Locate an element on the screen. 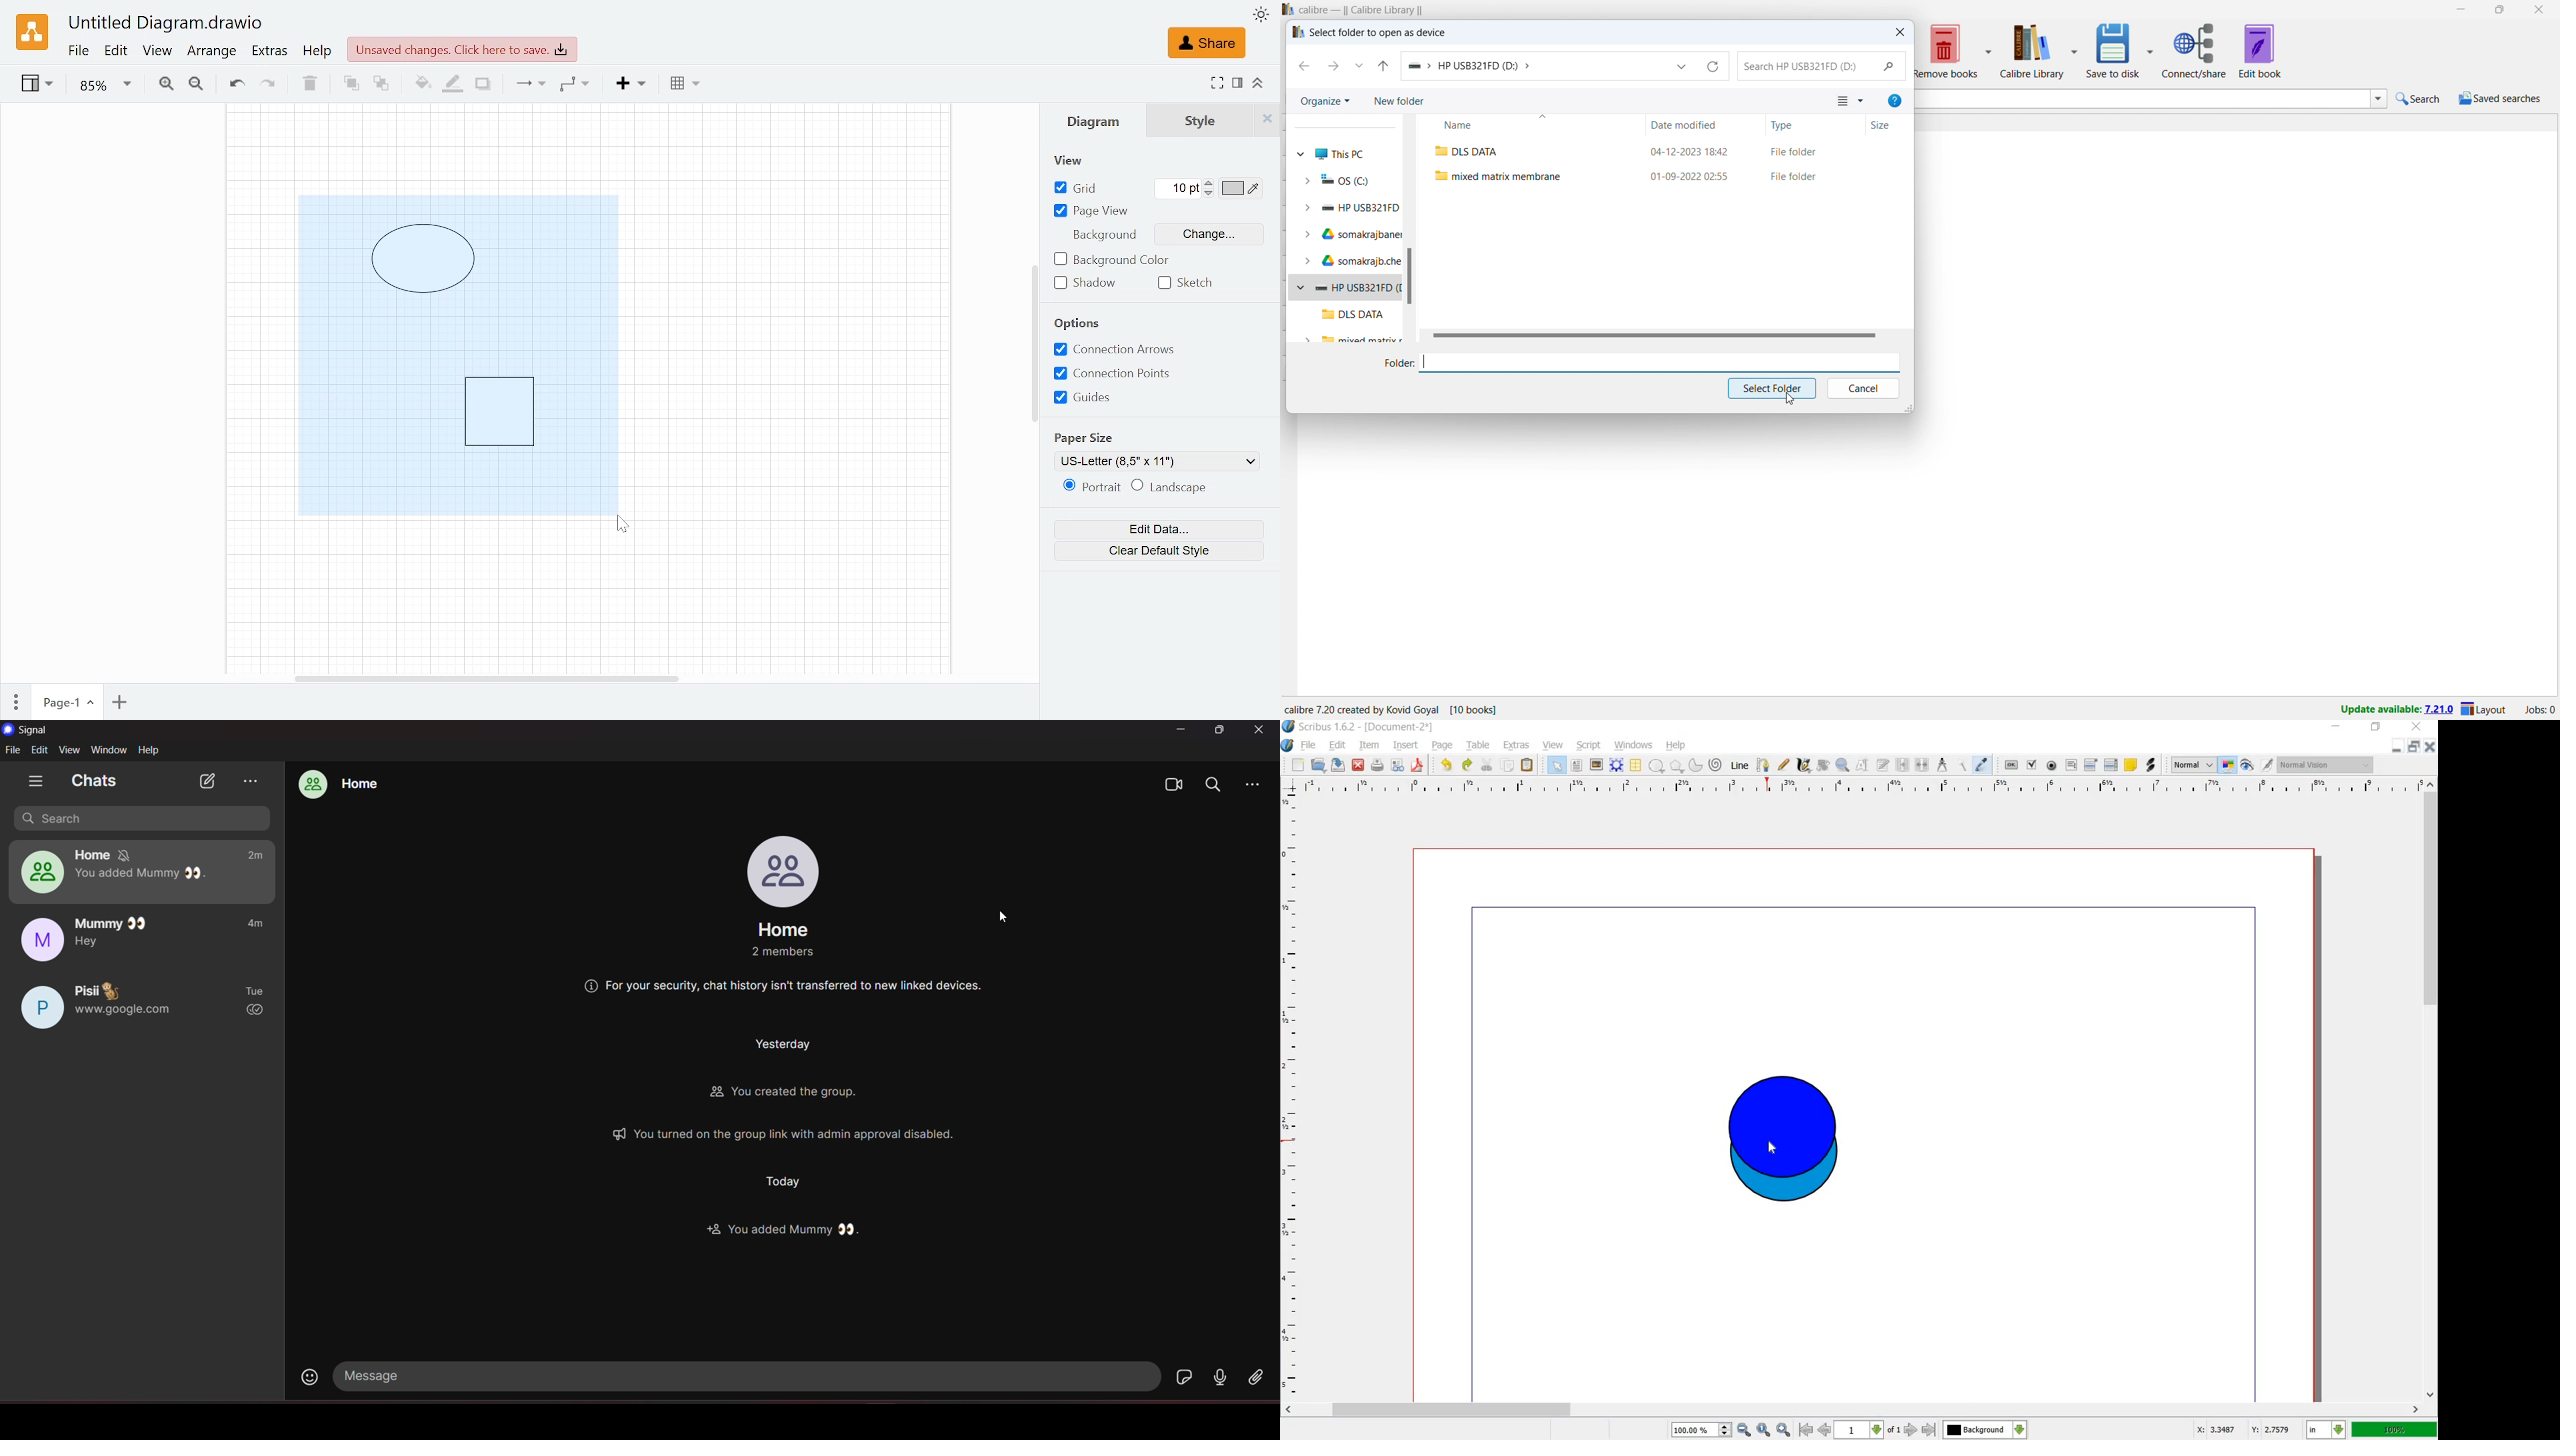  Grid units is located at coordinates (1178, 188).